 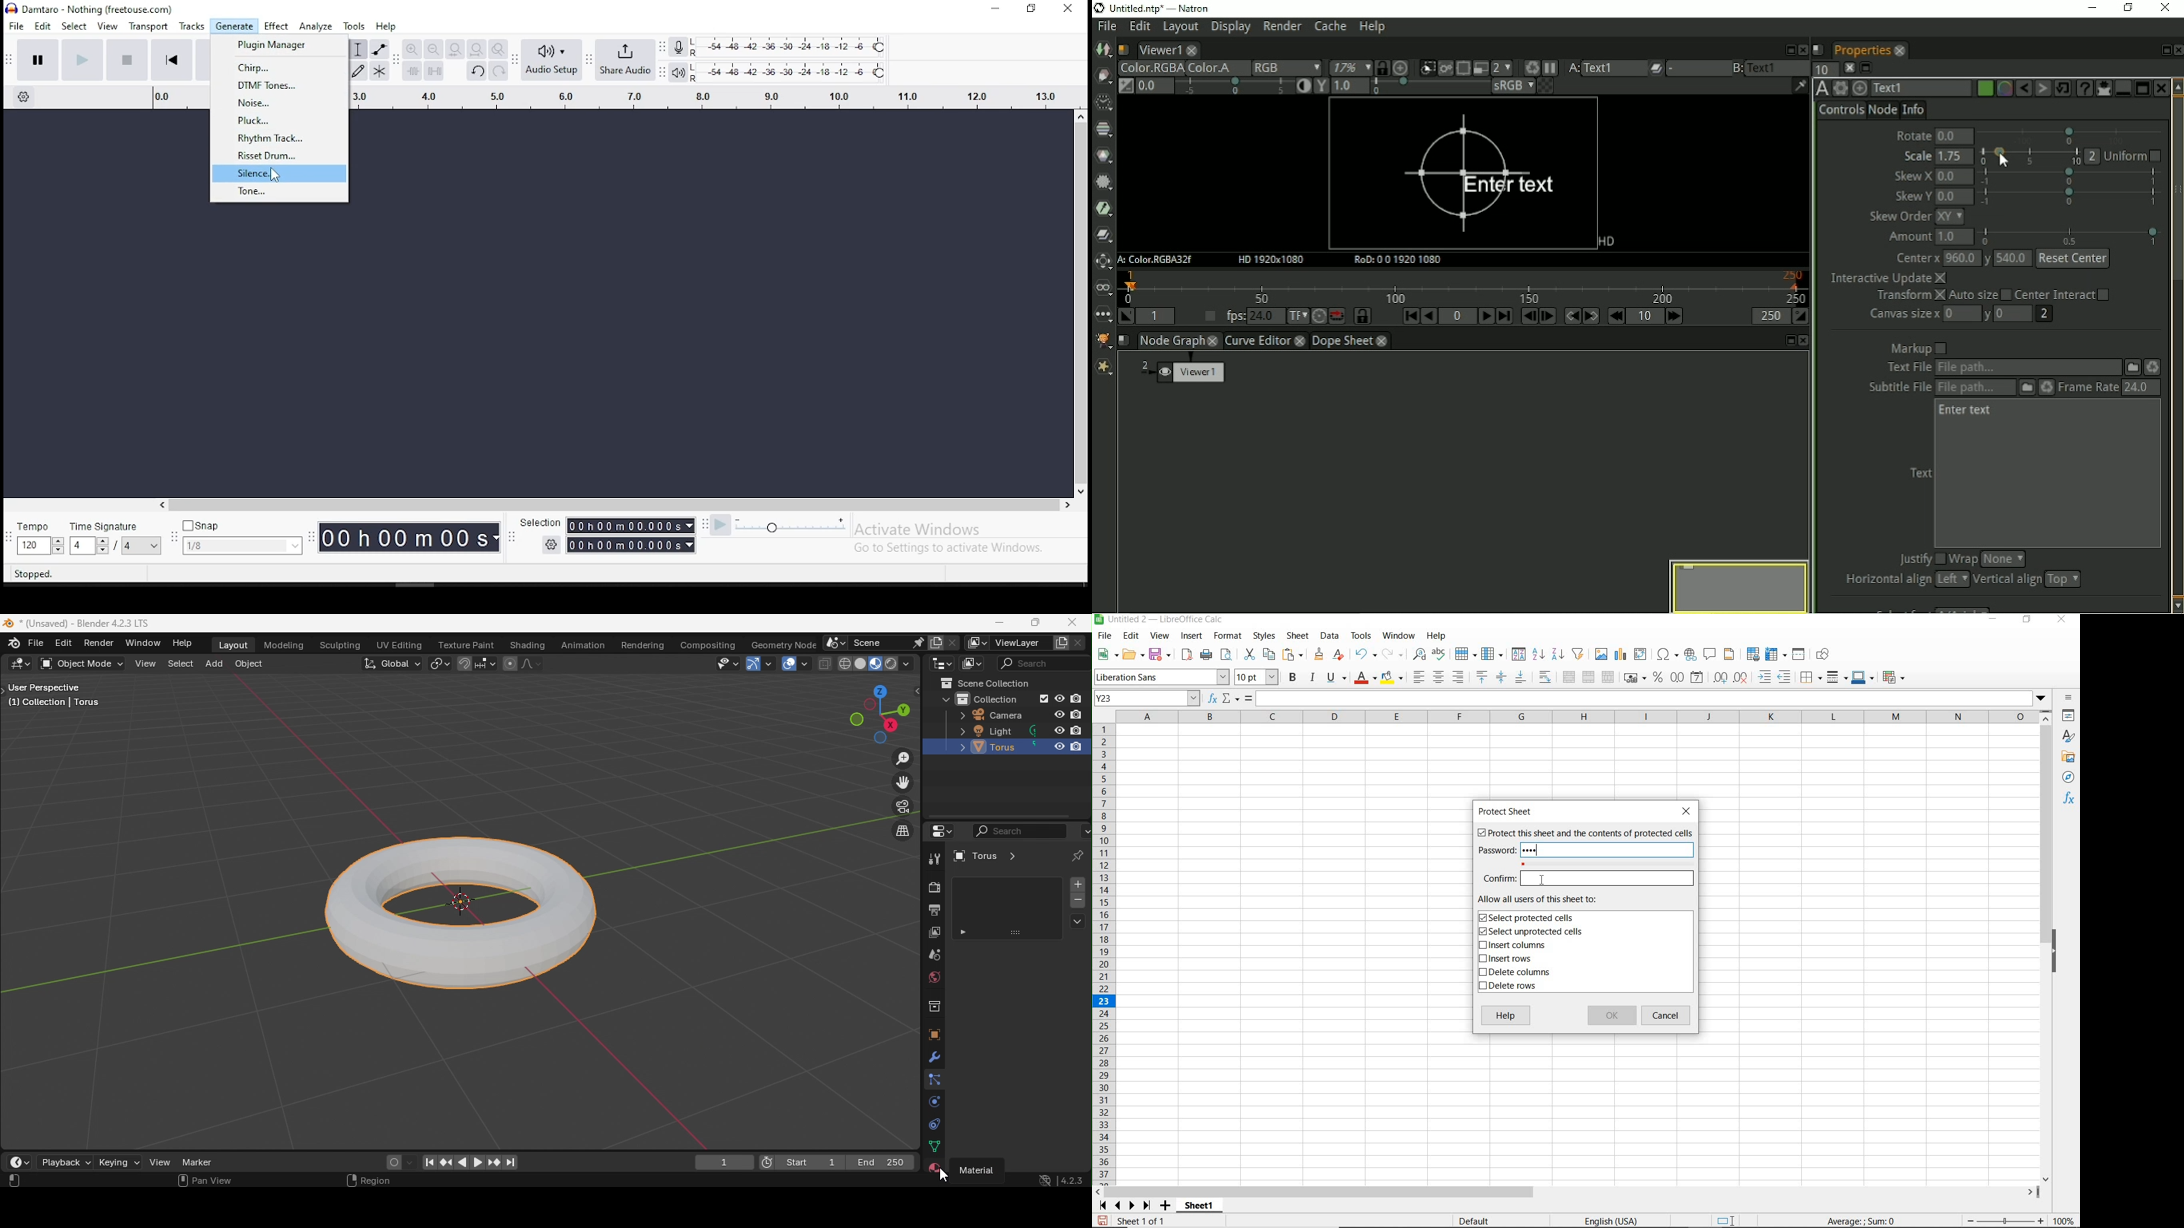 What do you see at coordinates (100, 644) in the screenshot?
I see `Render` at bounding box center [100, 644].